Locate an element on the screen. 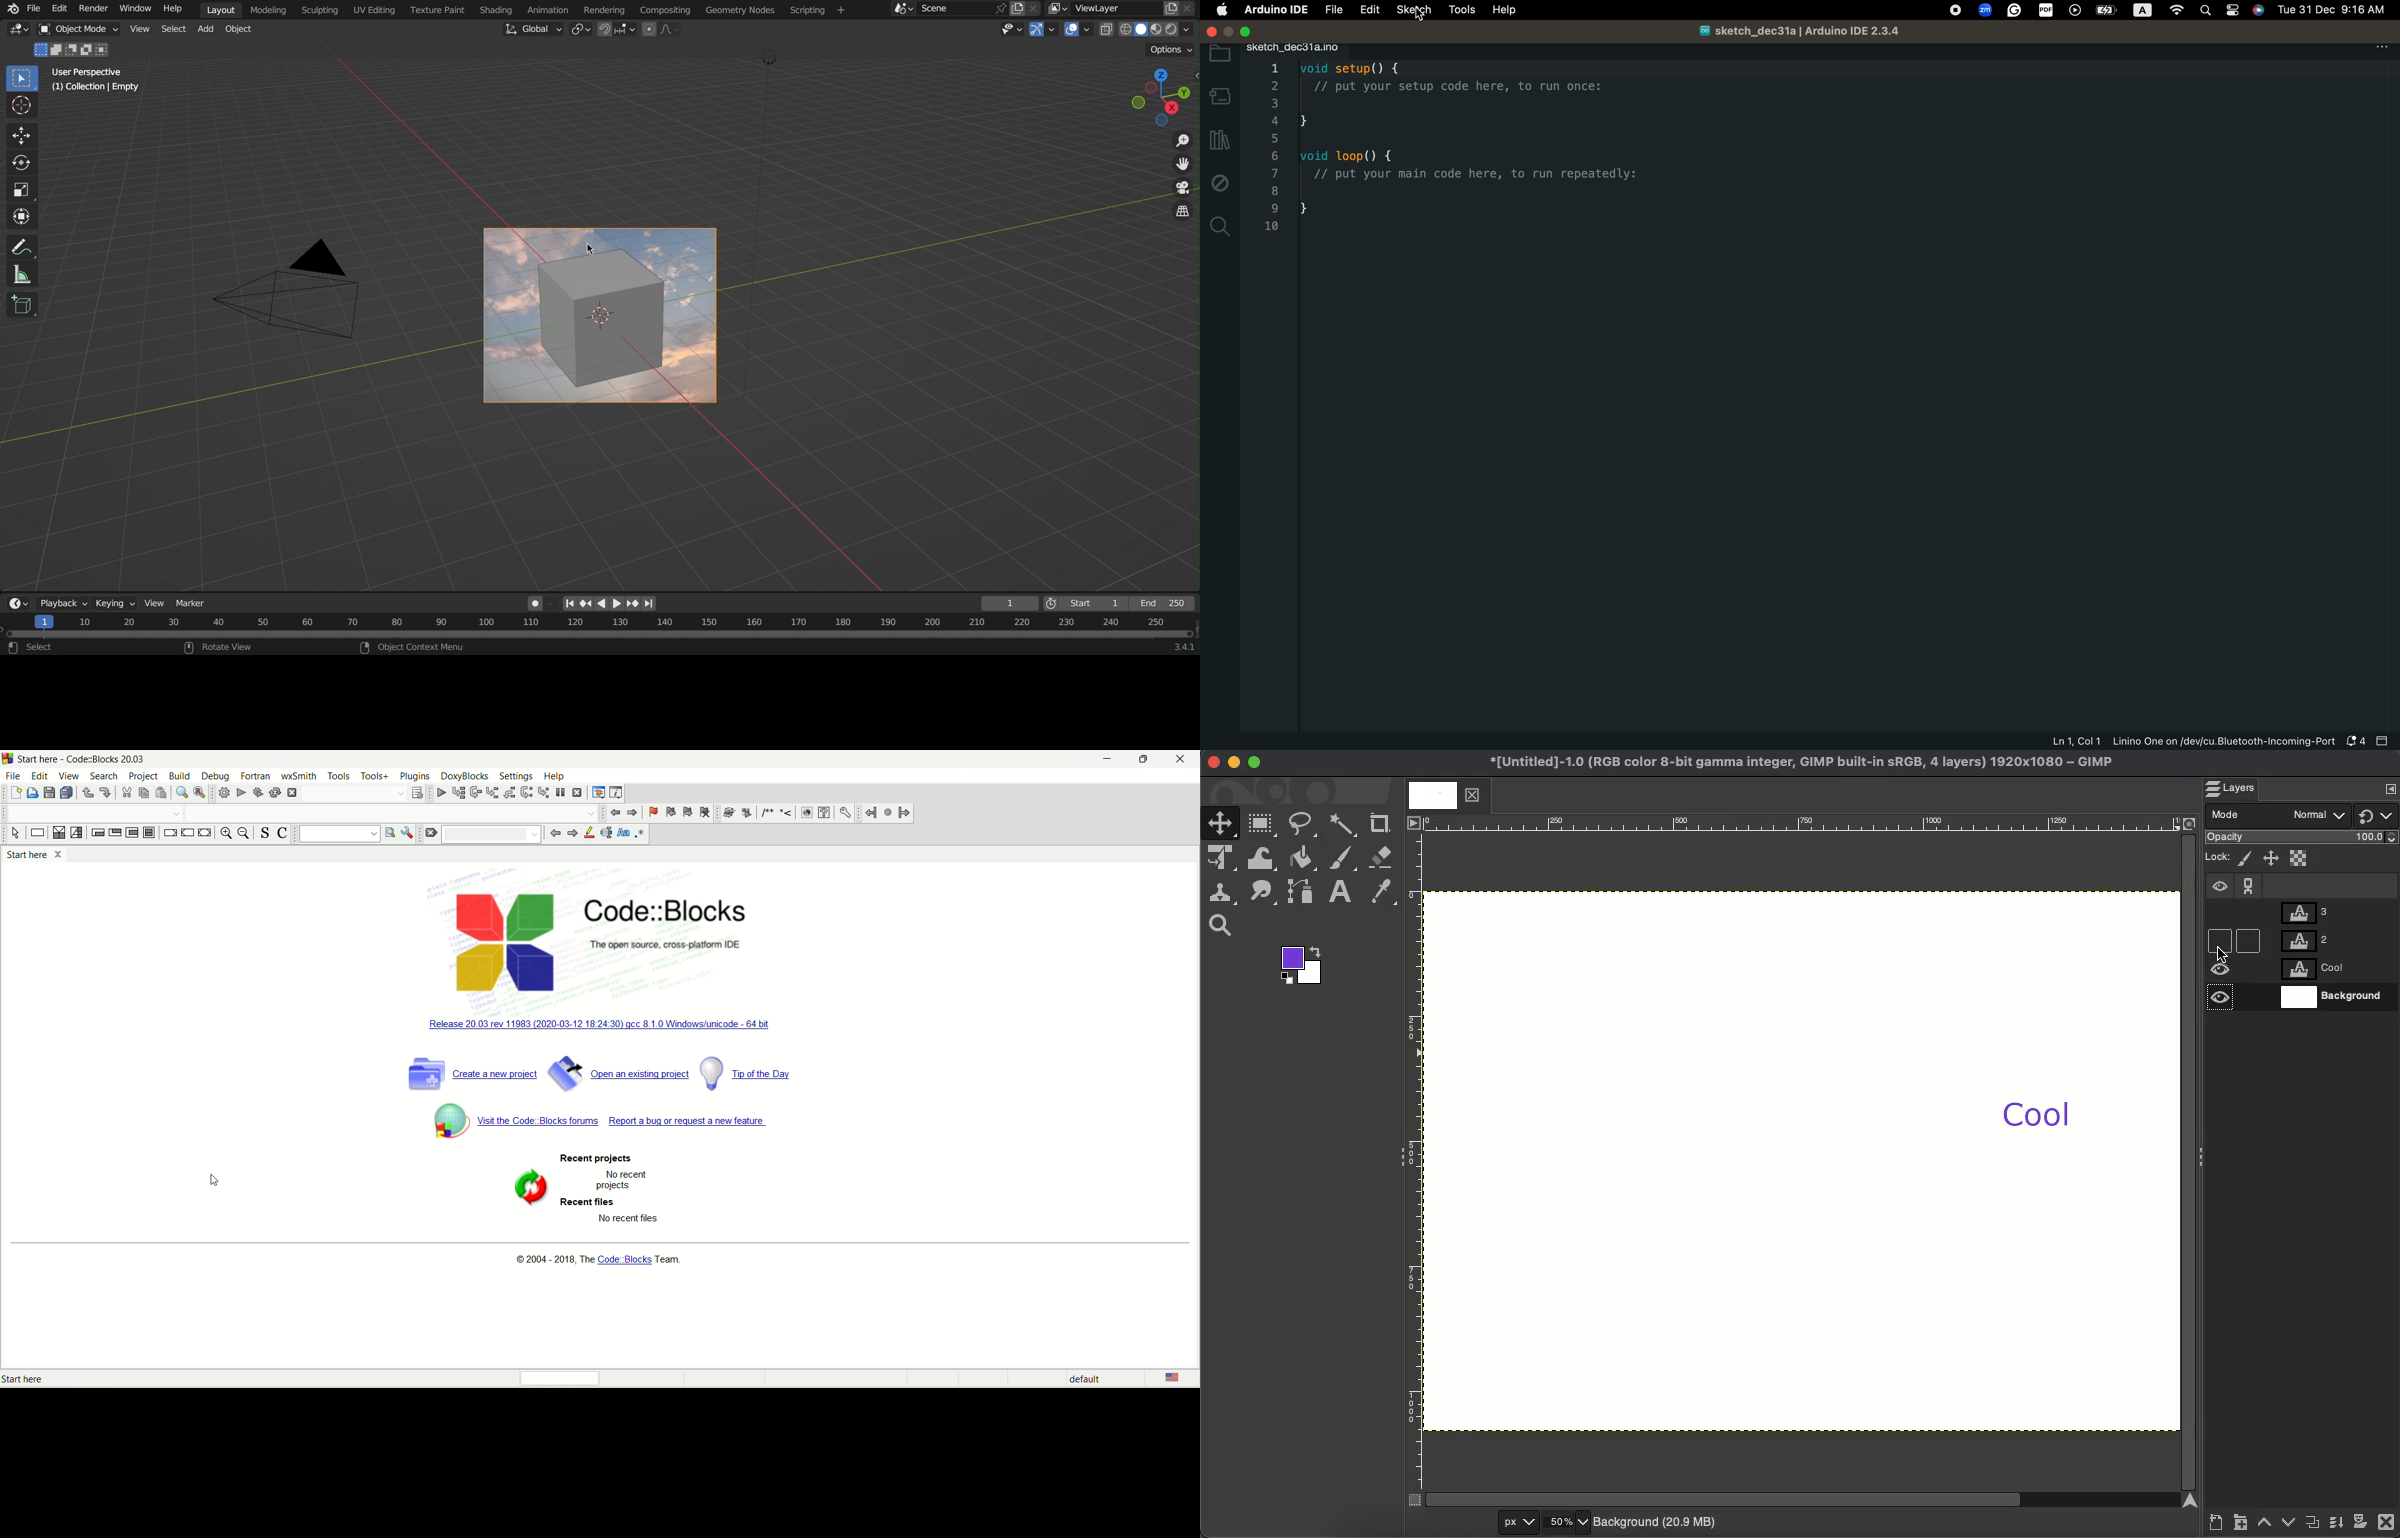 This screenshot has width=2408, height=1540. select is located at coordinates (16, 833).